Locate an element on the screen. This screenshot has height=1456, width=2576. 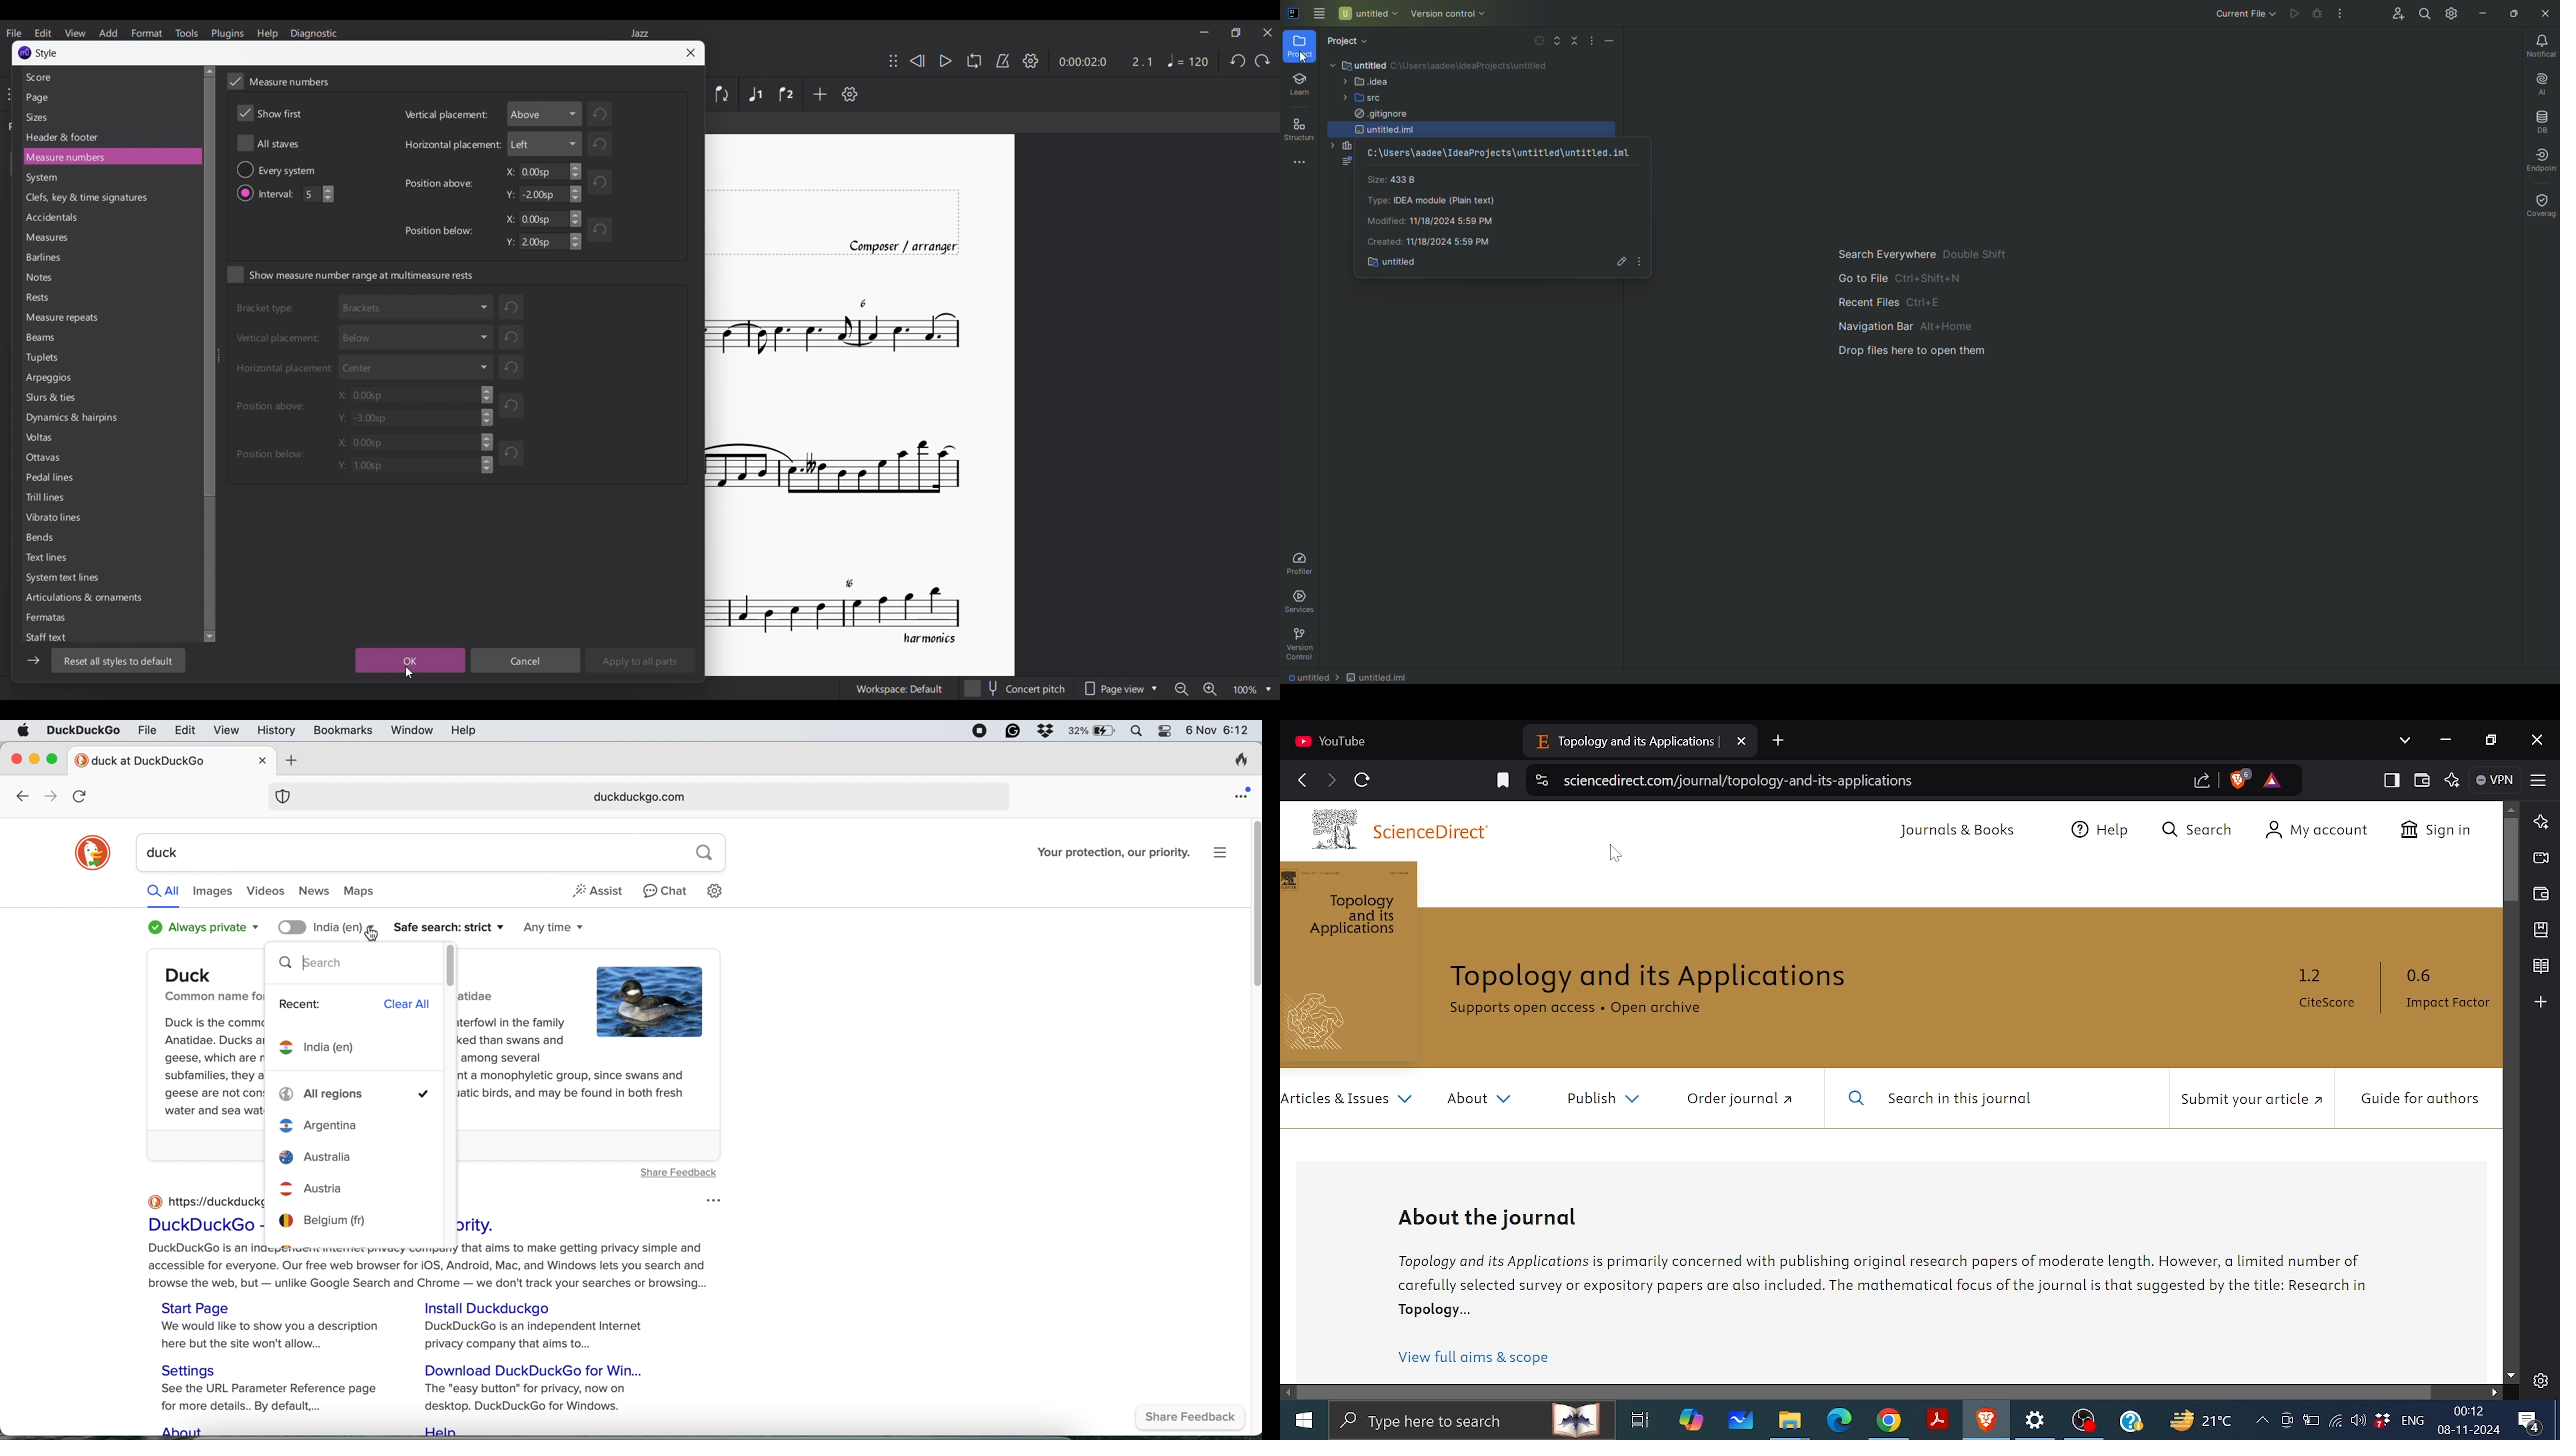
Install Duckduckgo is located at coordinates (494, 1307).